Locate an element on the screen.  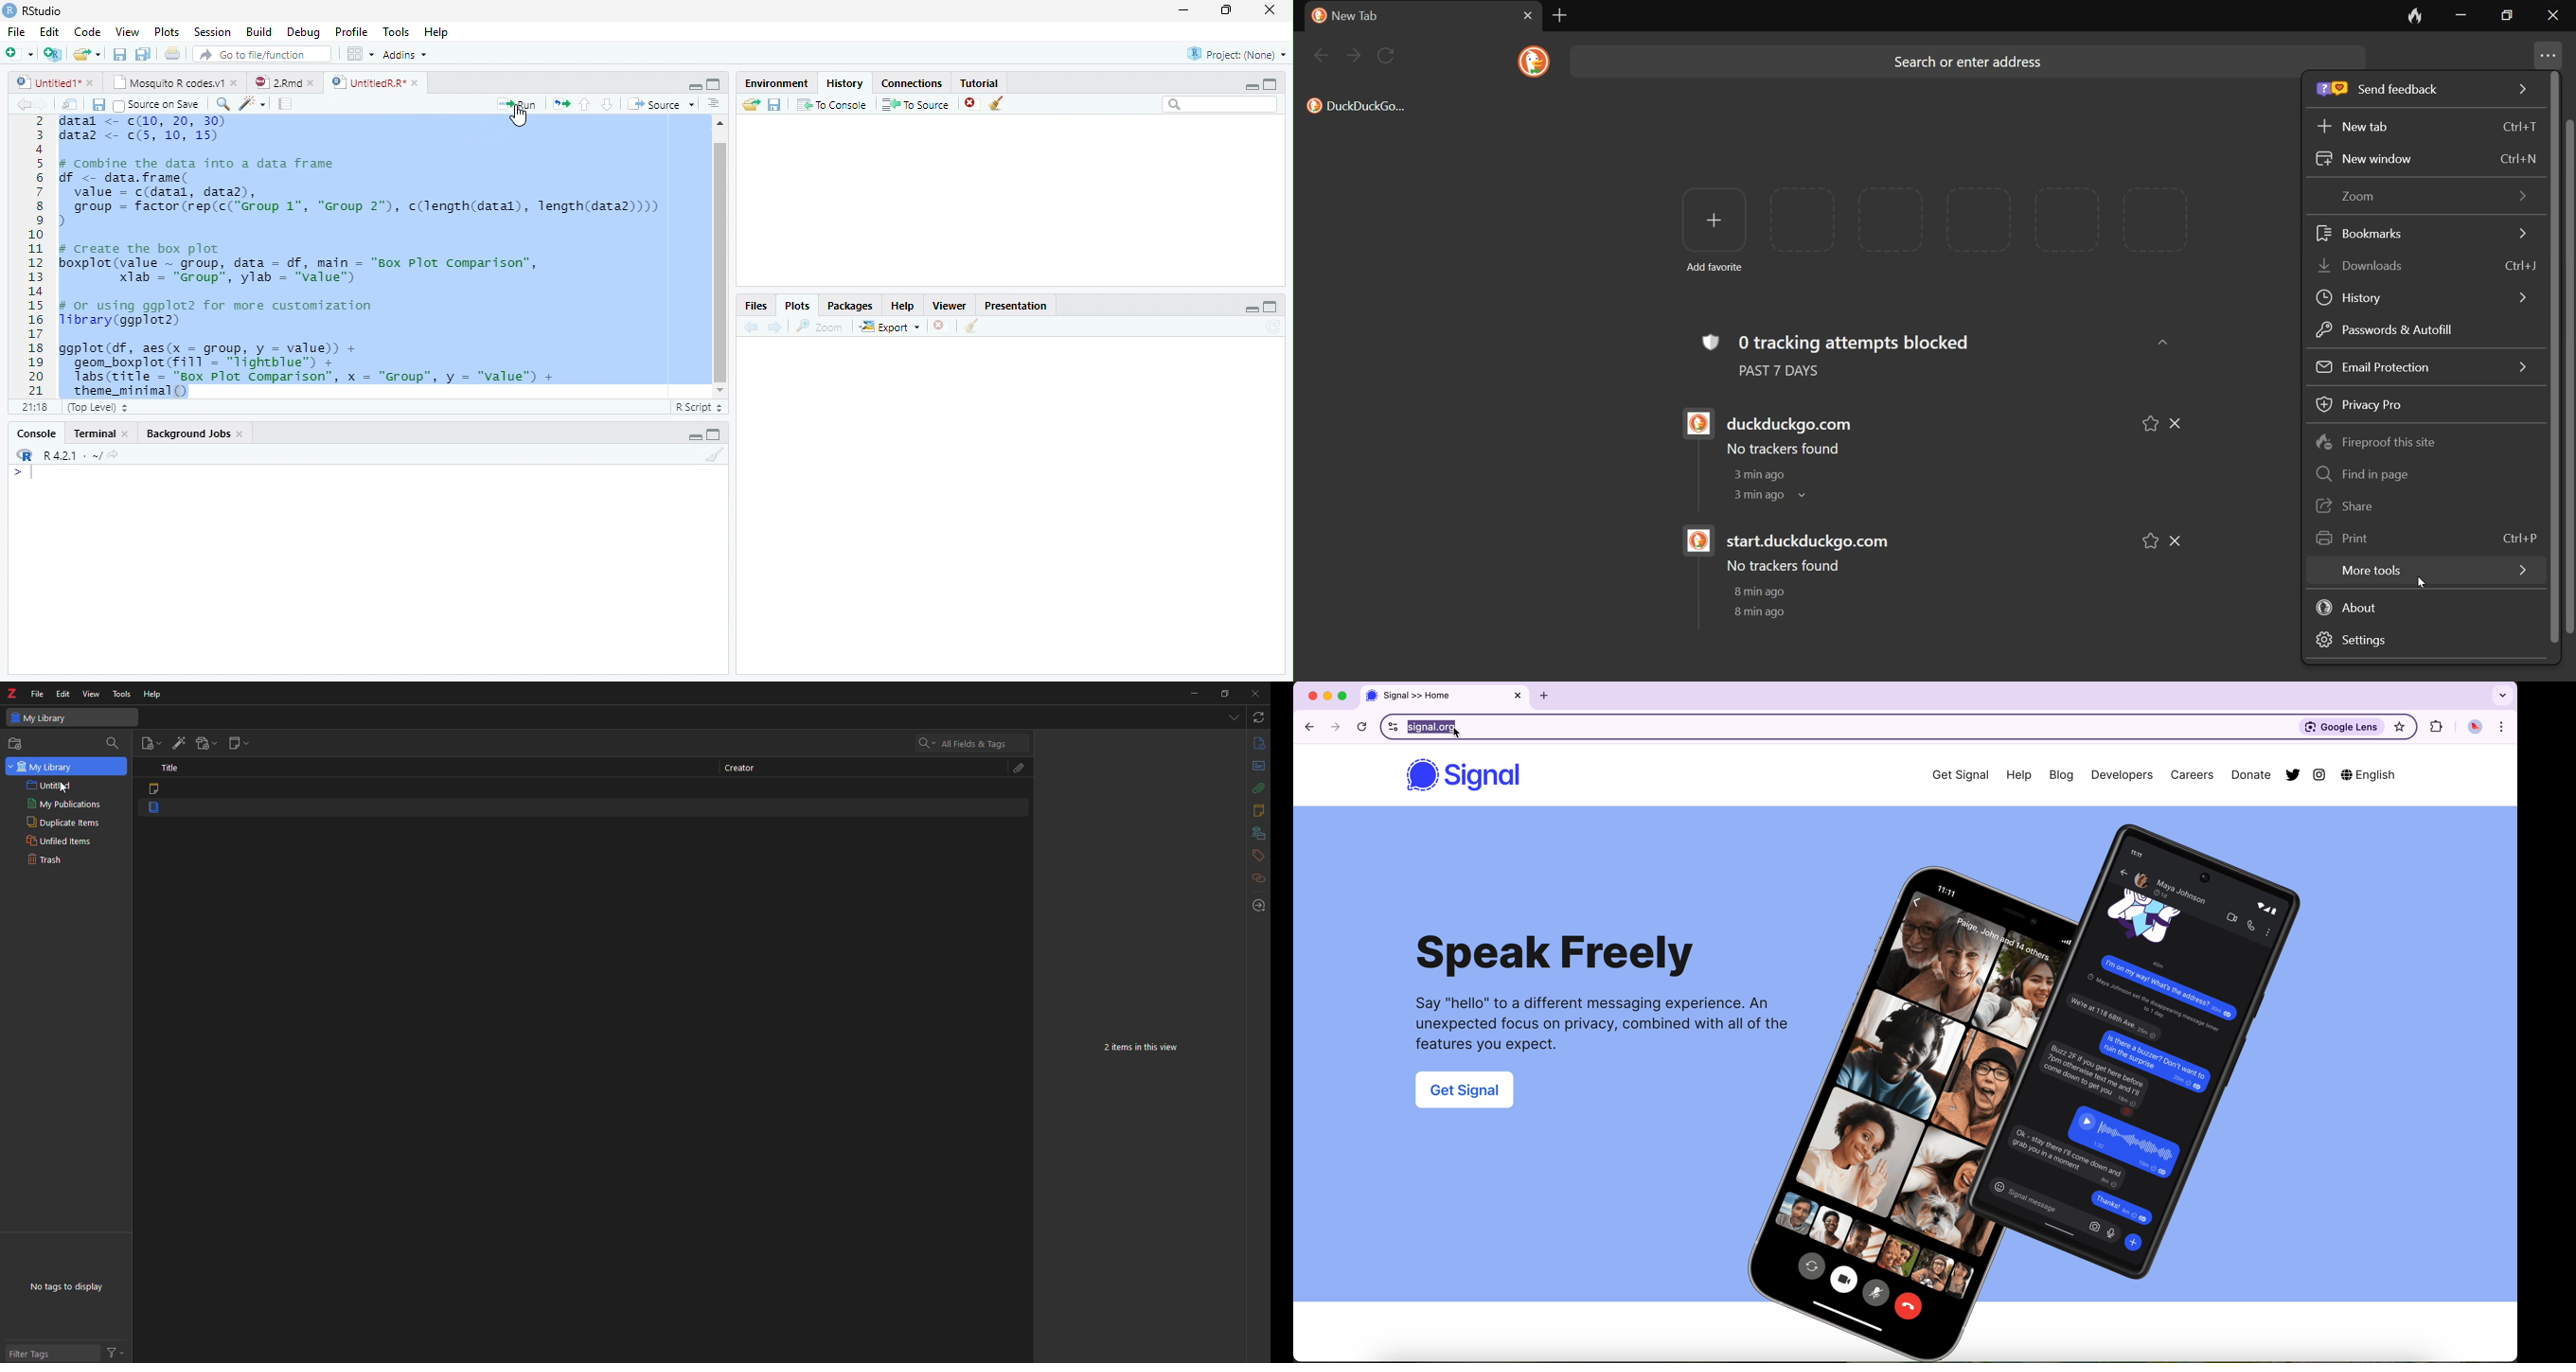
no tags to display is located at coordinates (60, 1288).